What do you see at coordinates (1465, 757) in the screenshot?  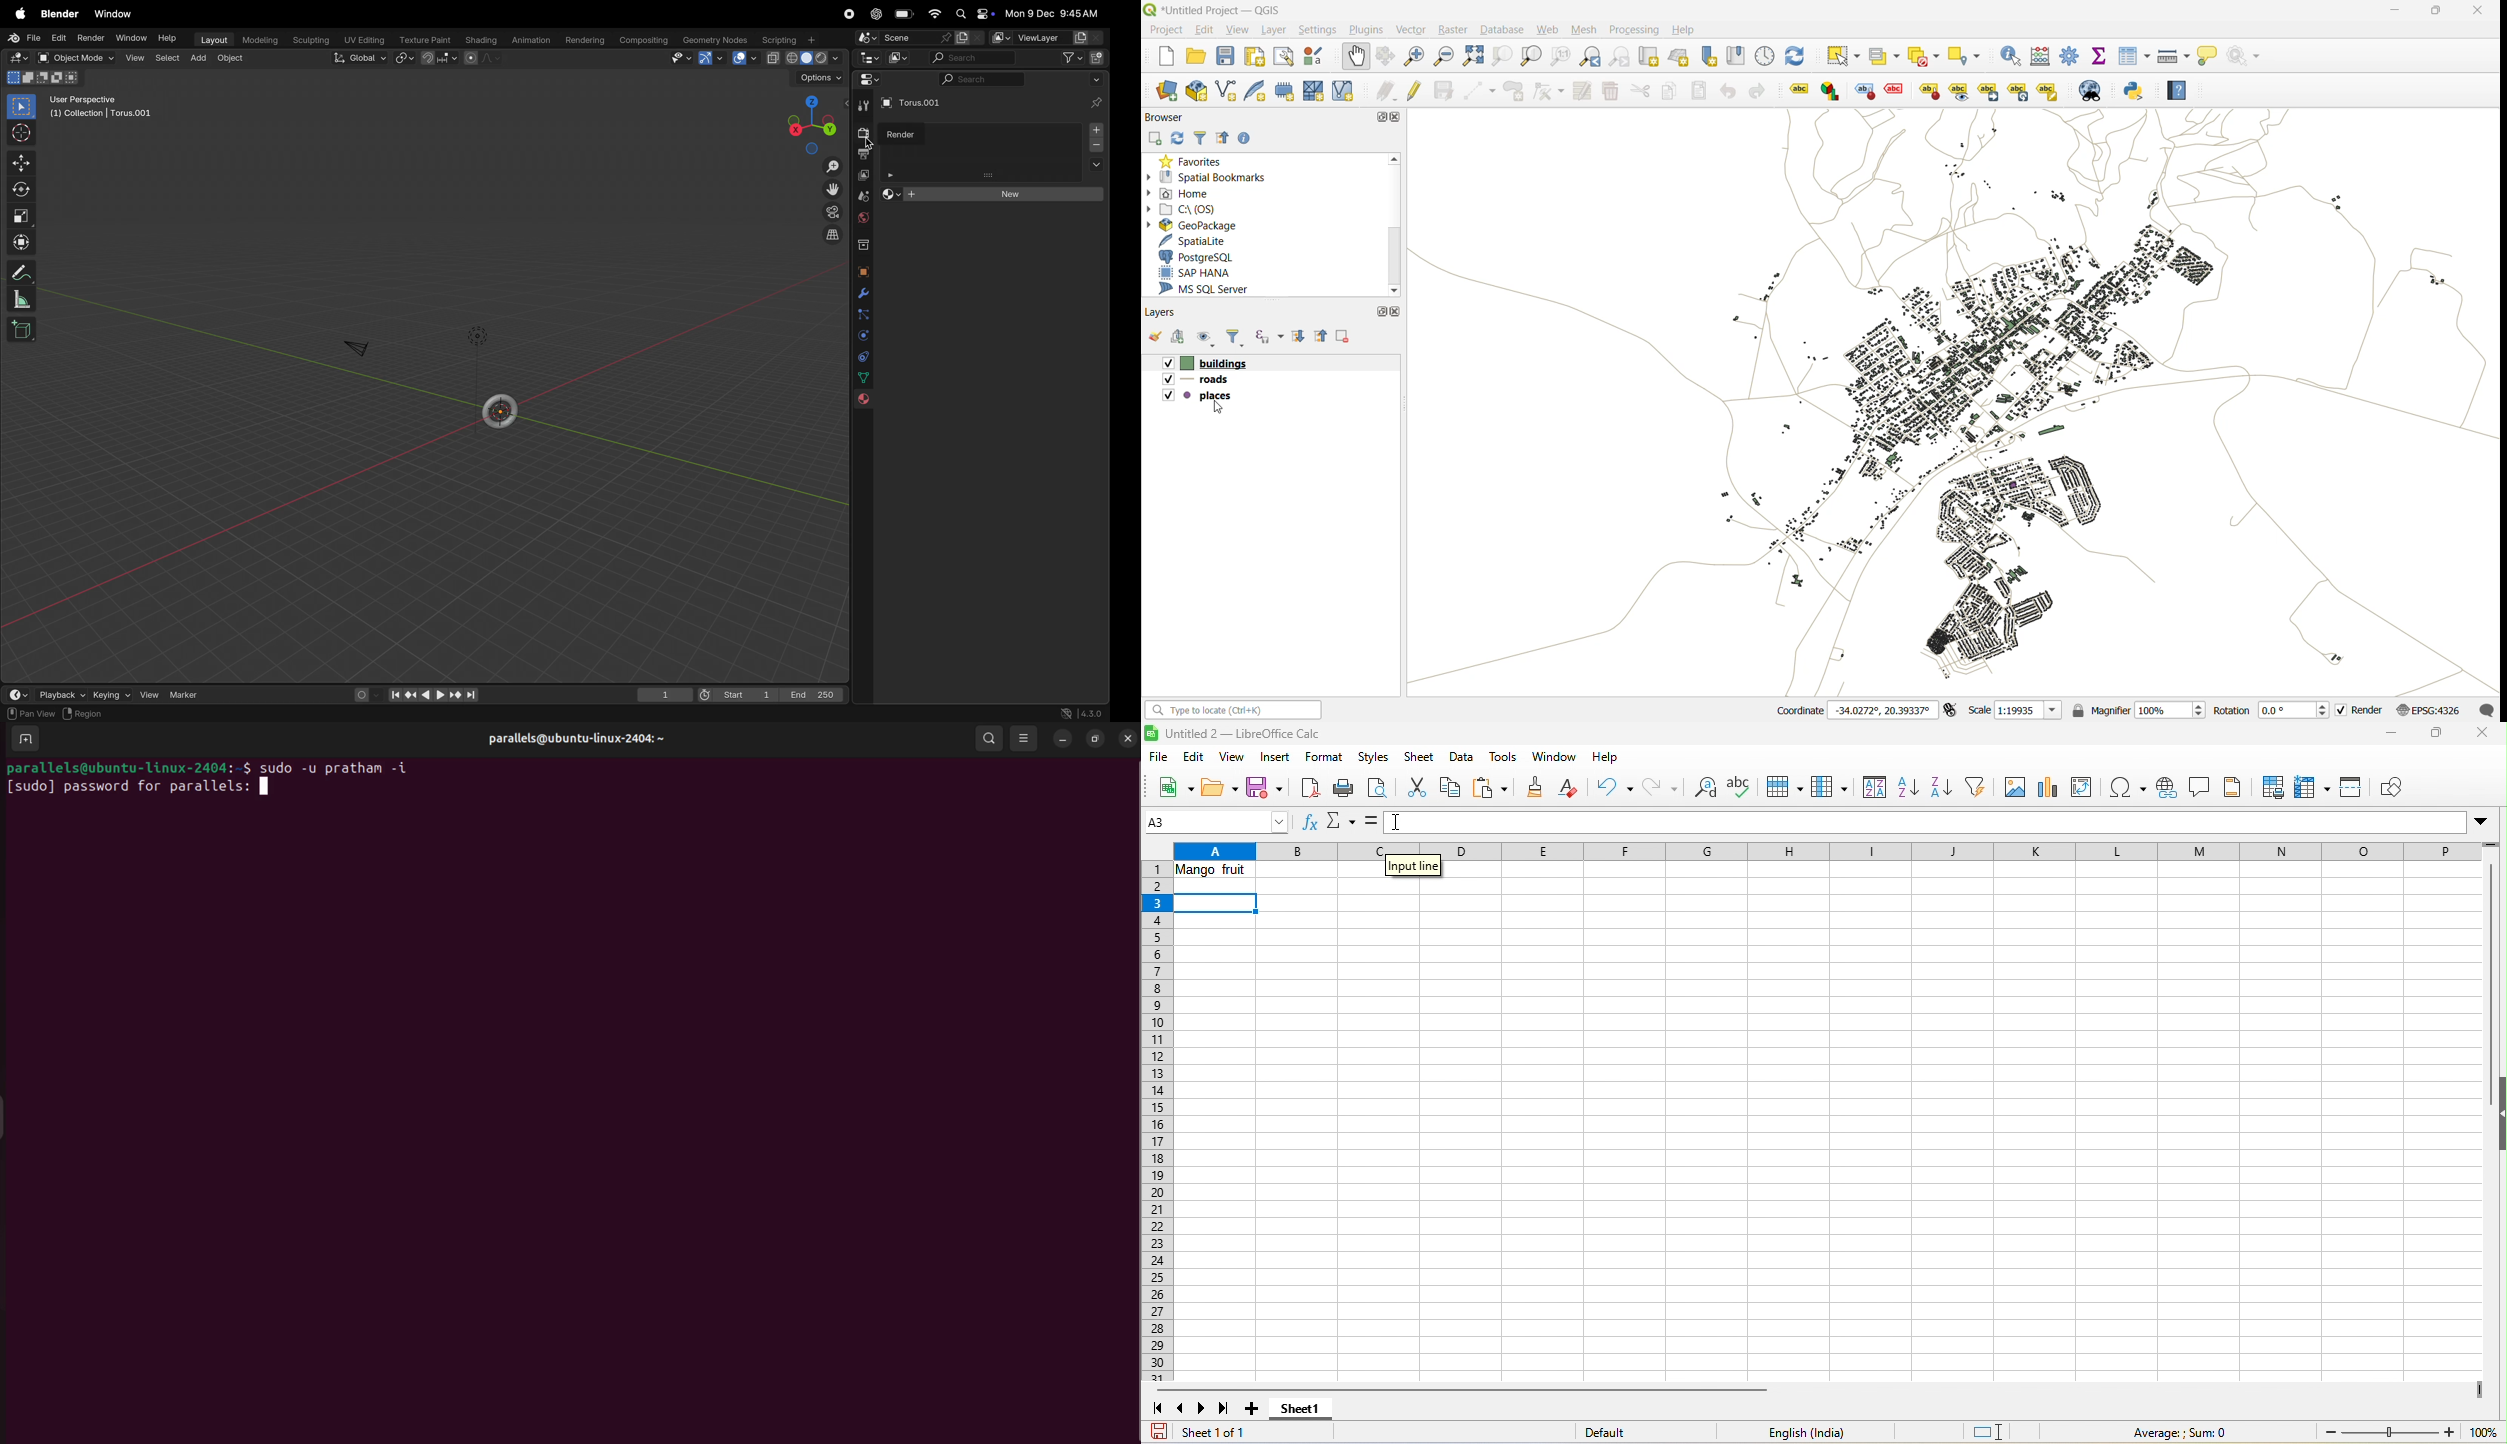 I see `data` at bounding box center [1465, 757].